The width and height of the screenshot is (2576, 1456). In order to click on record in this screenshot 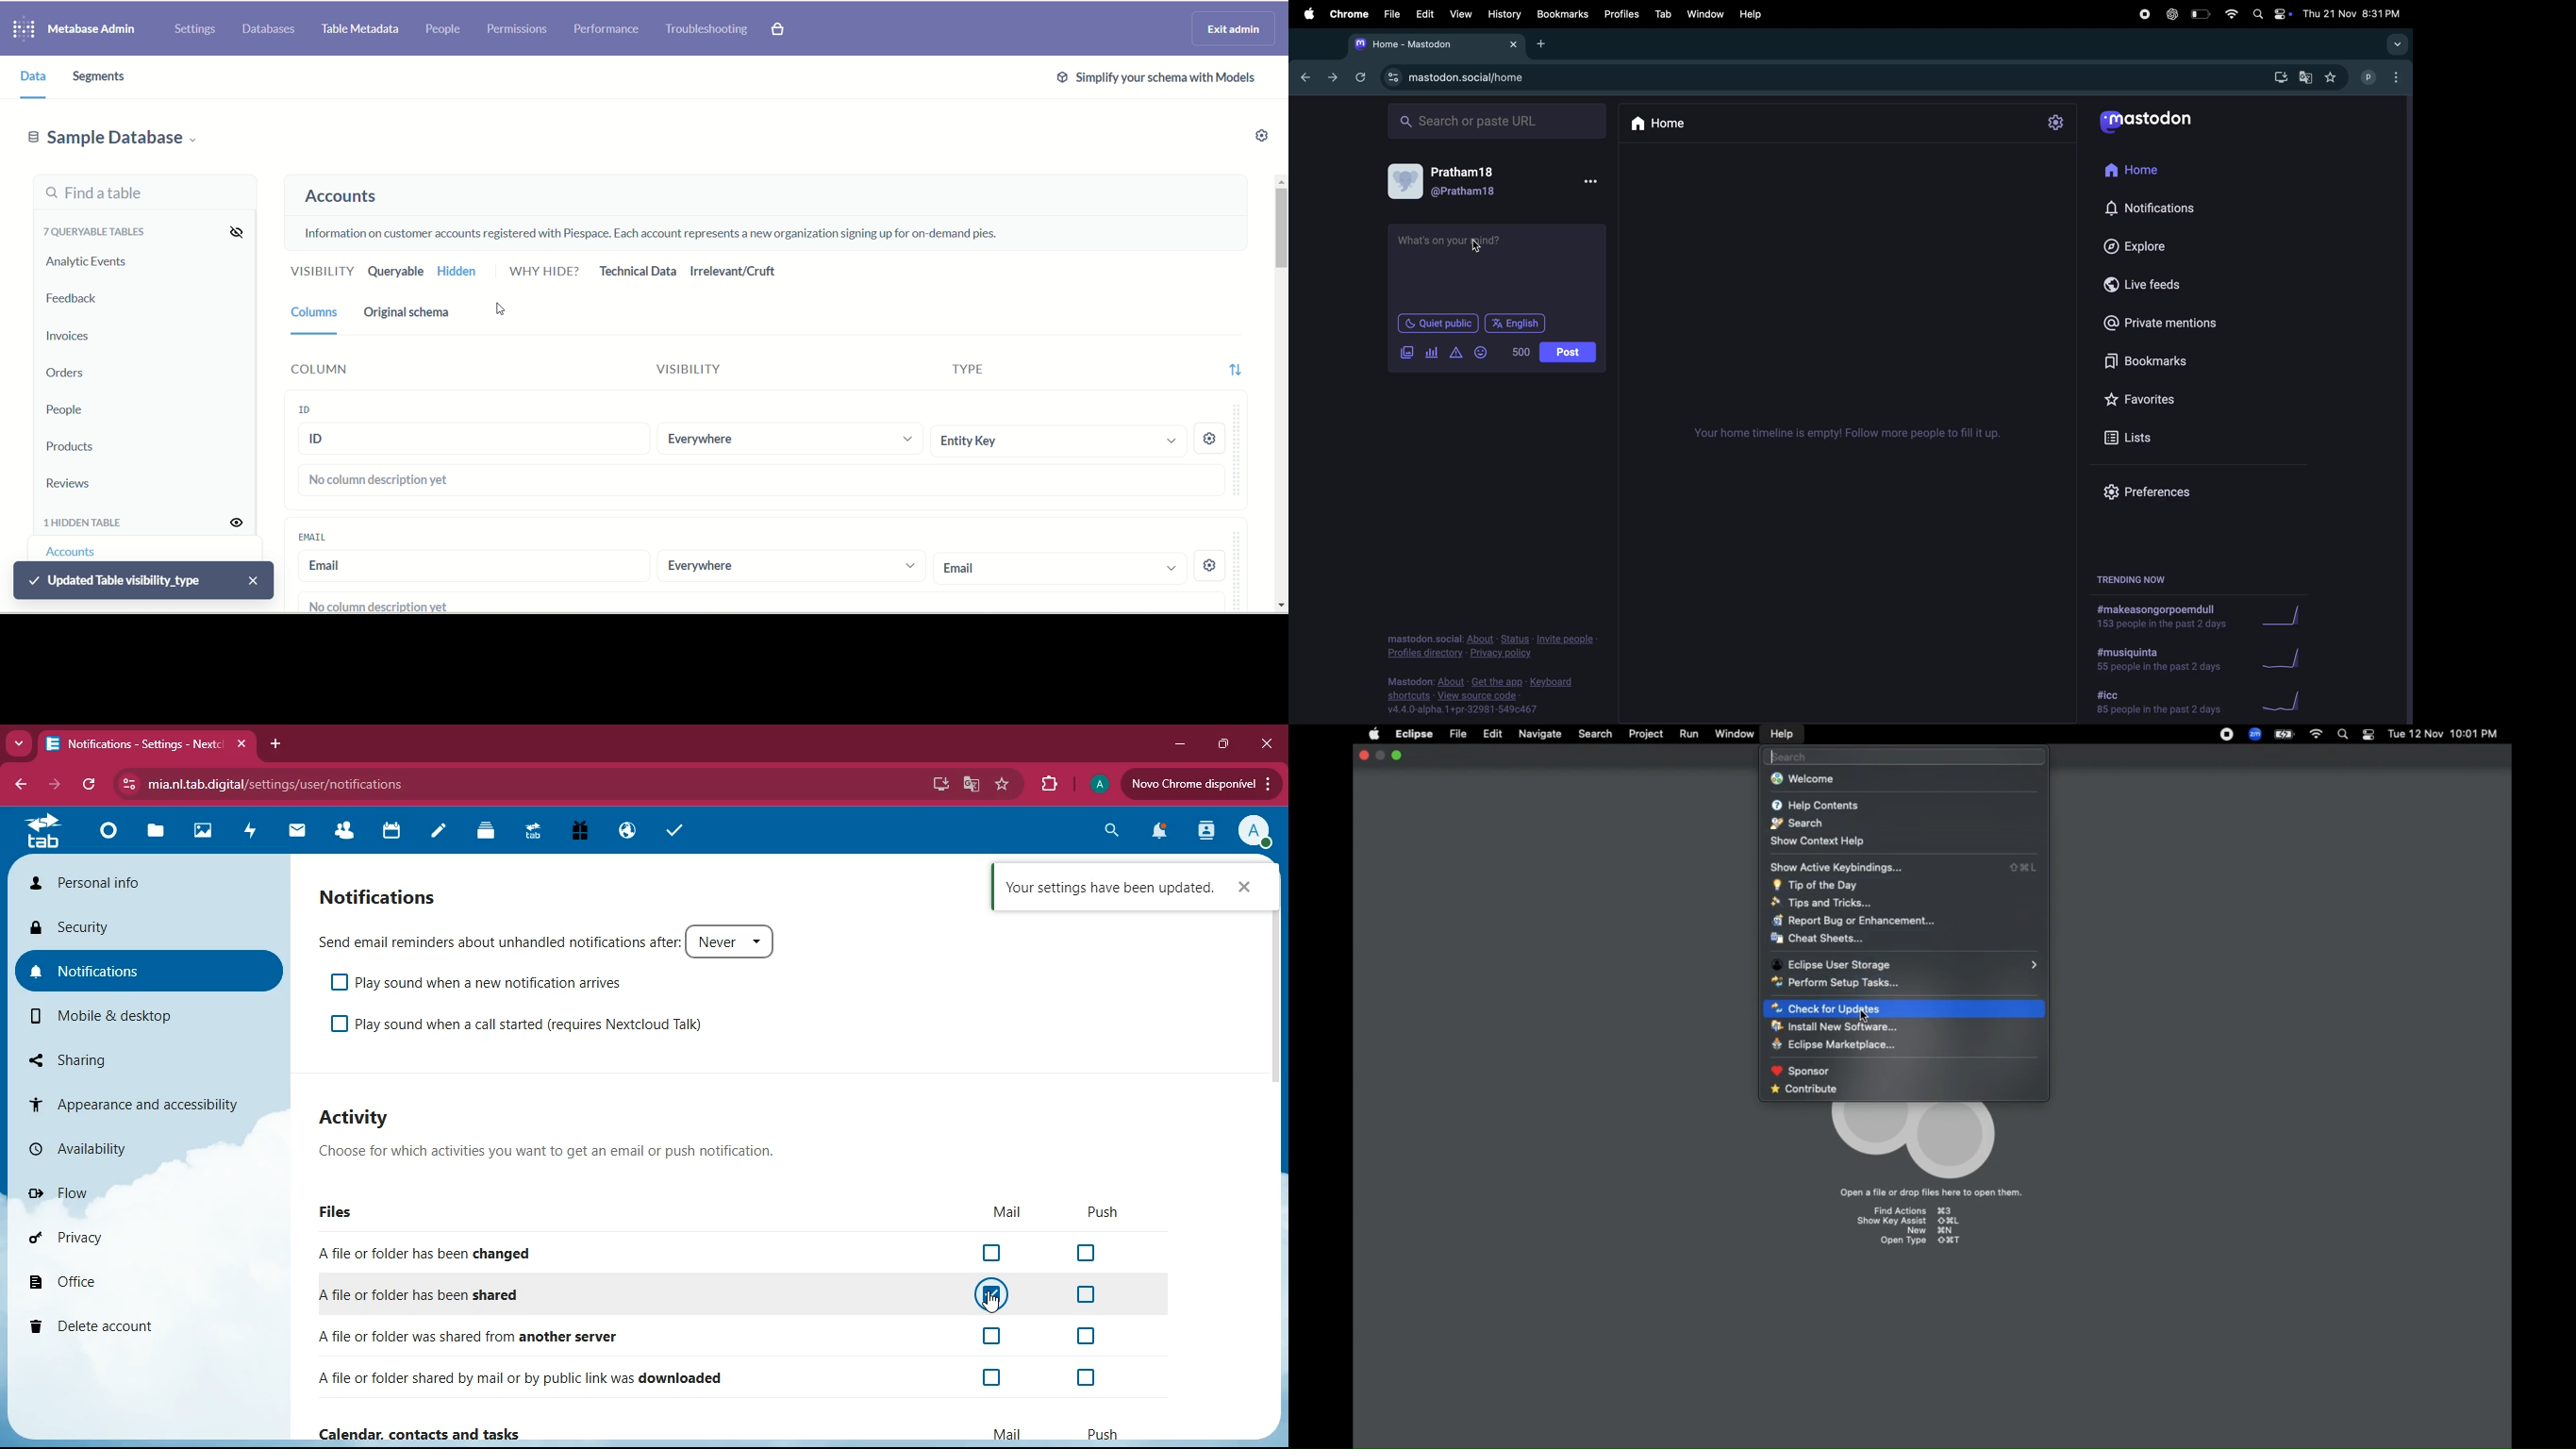, I will do `click(2141, 13)`.